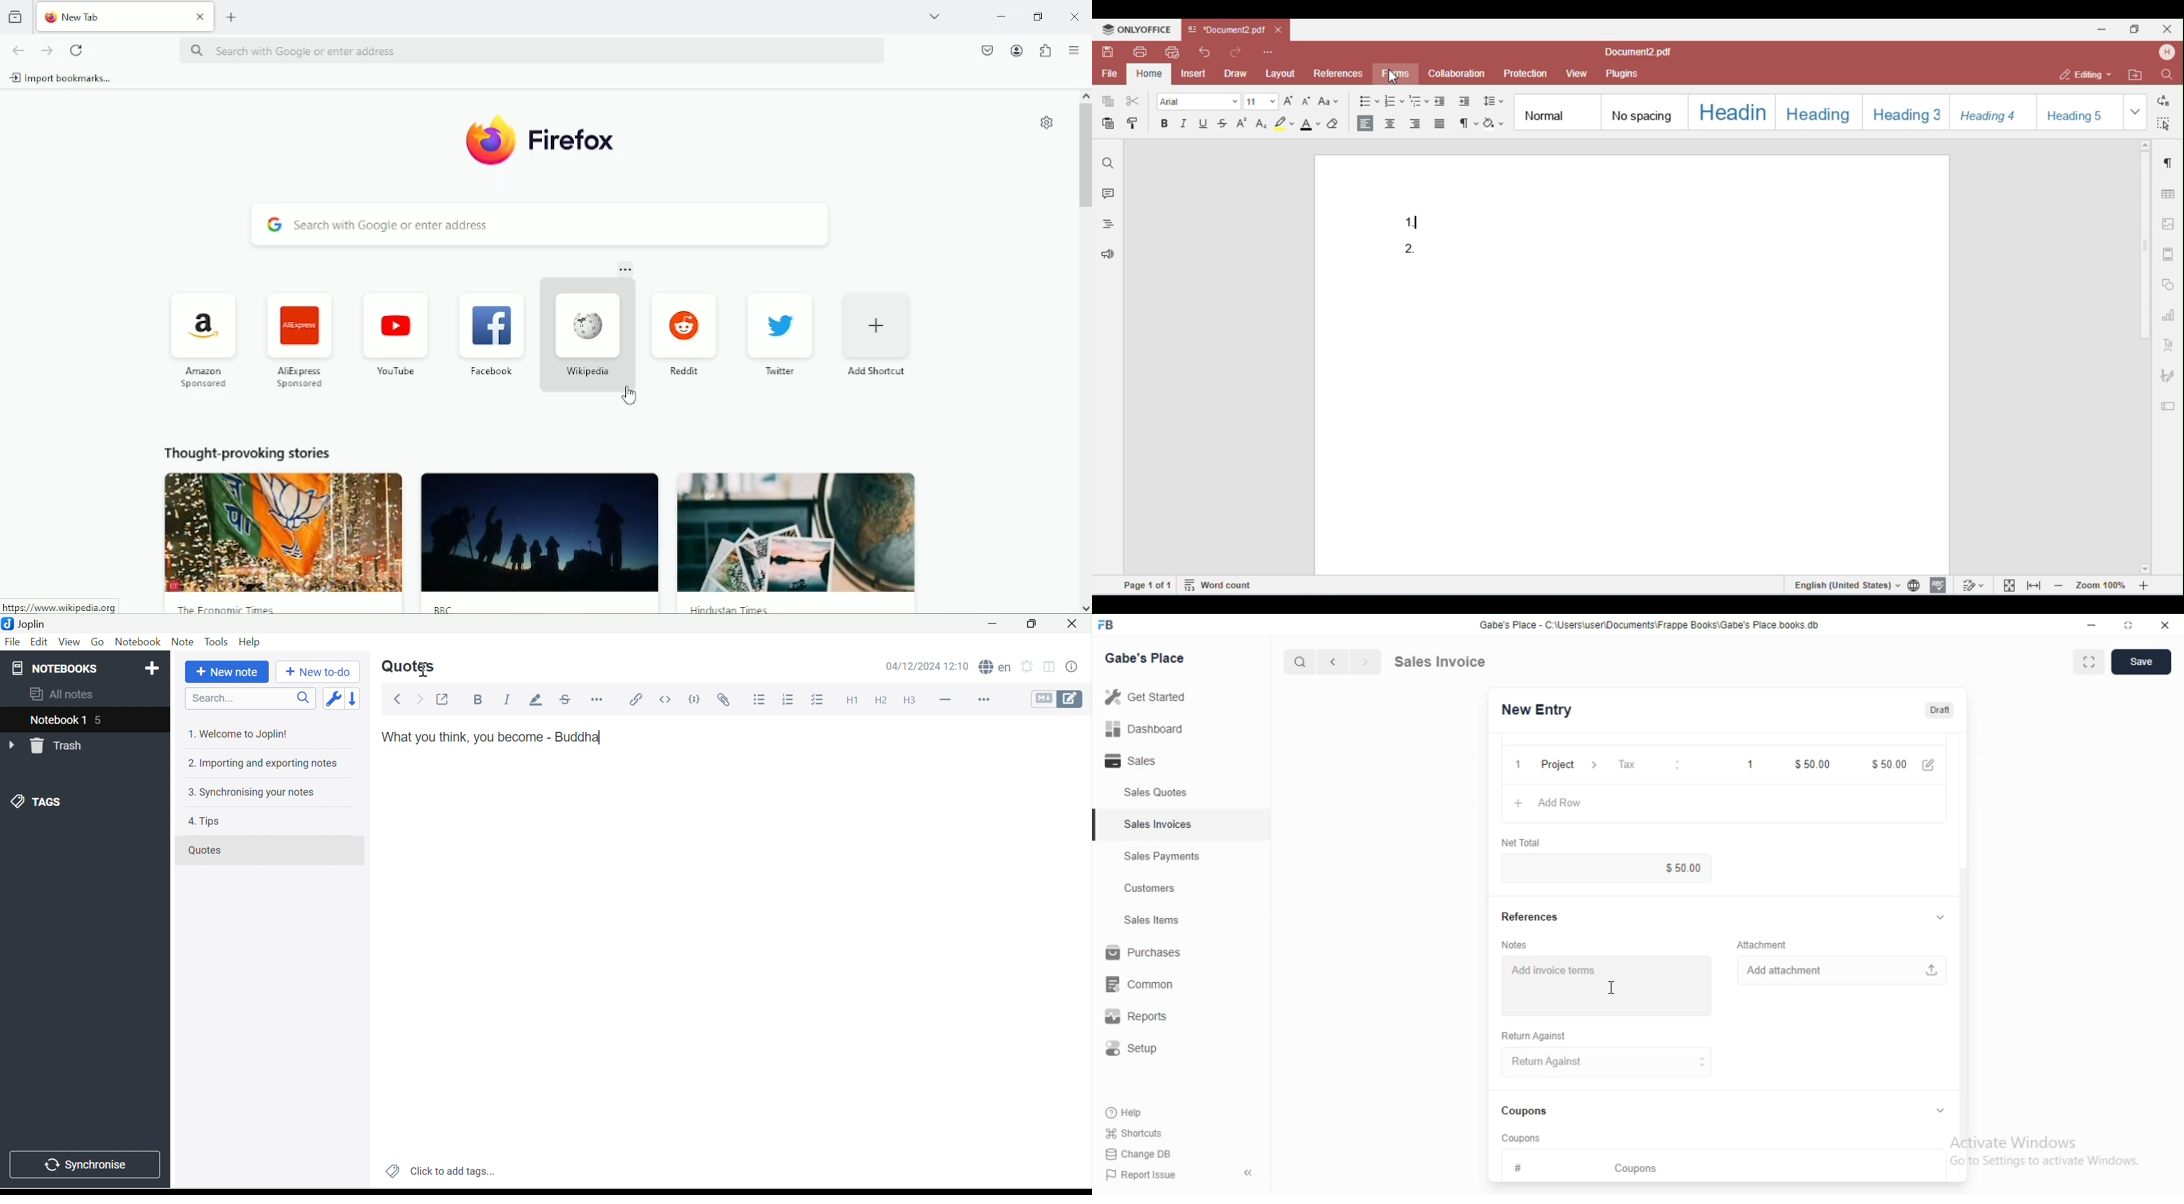 Image resolution: width=2184 pixels, height=1204 pixels. What do you see at coordinates (39, 801) in the screenshot?
I see `TAGS` at bounding box center [39, 801].